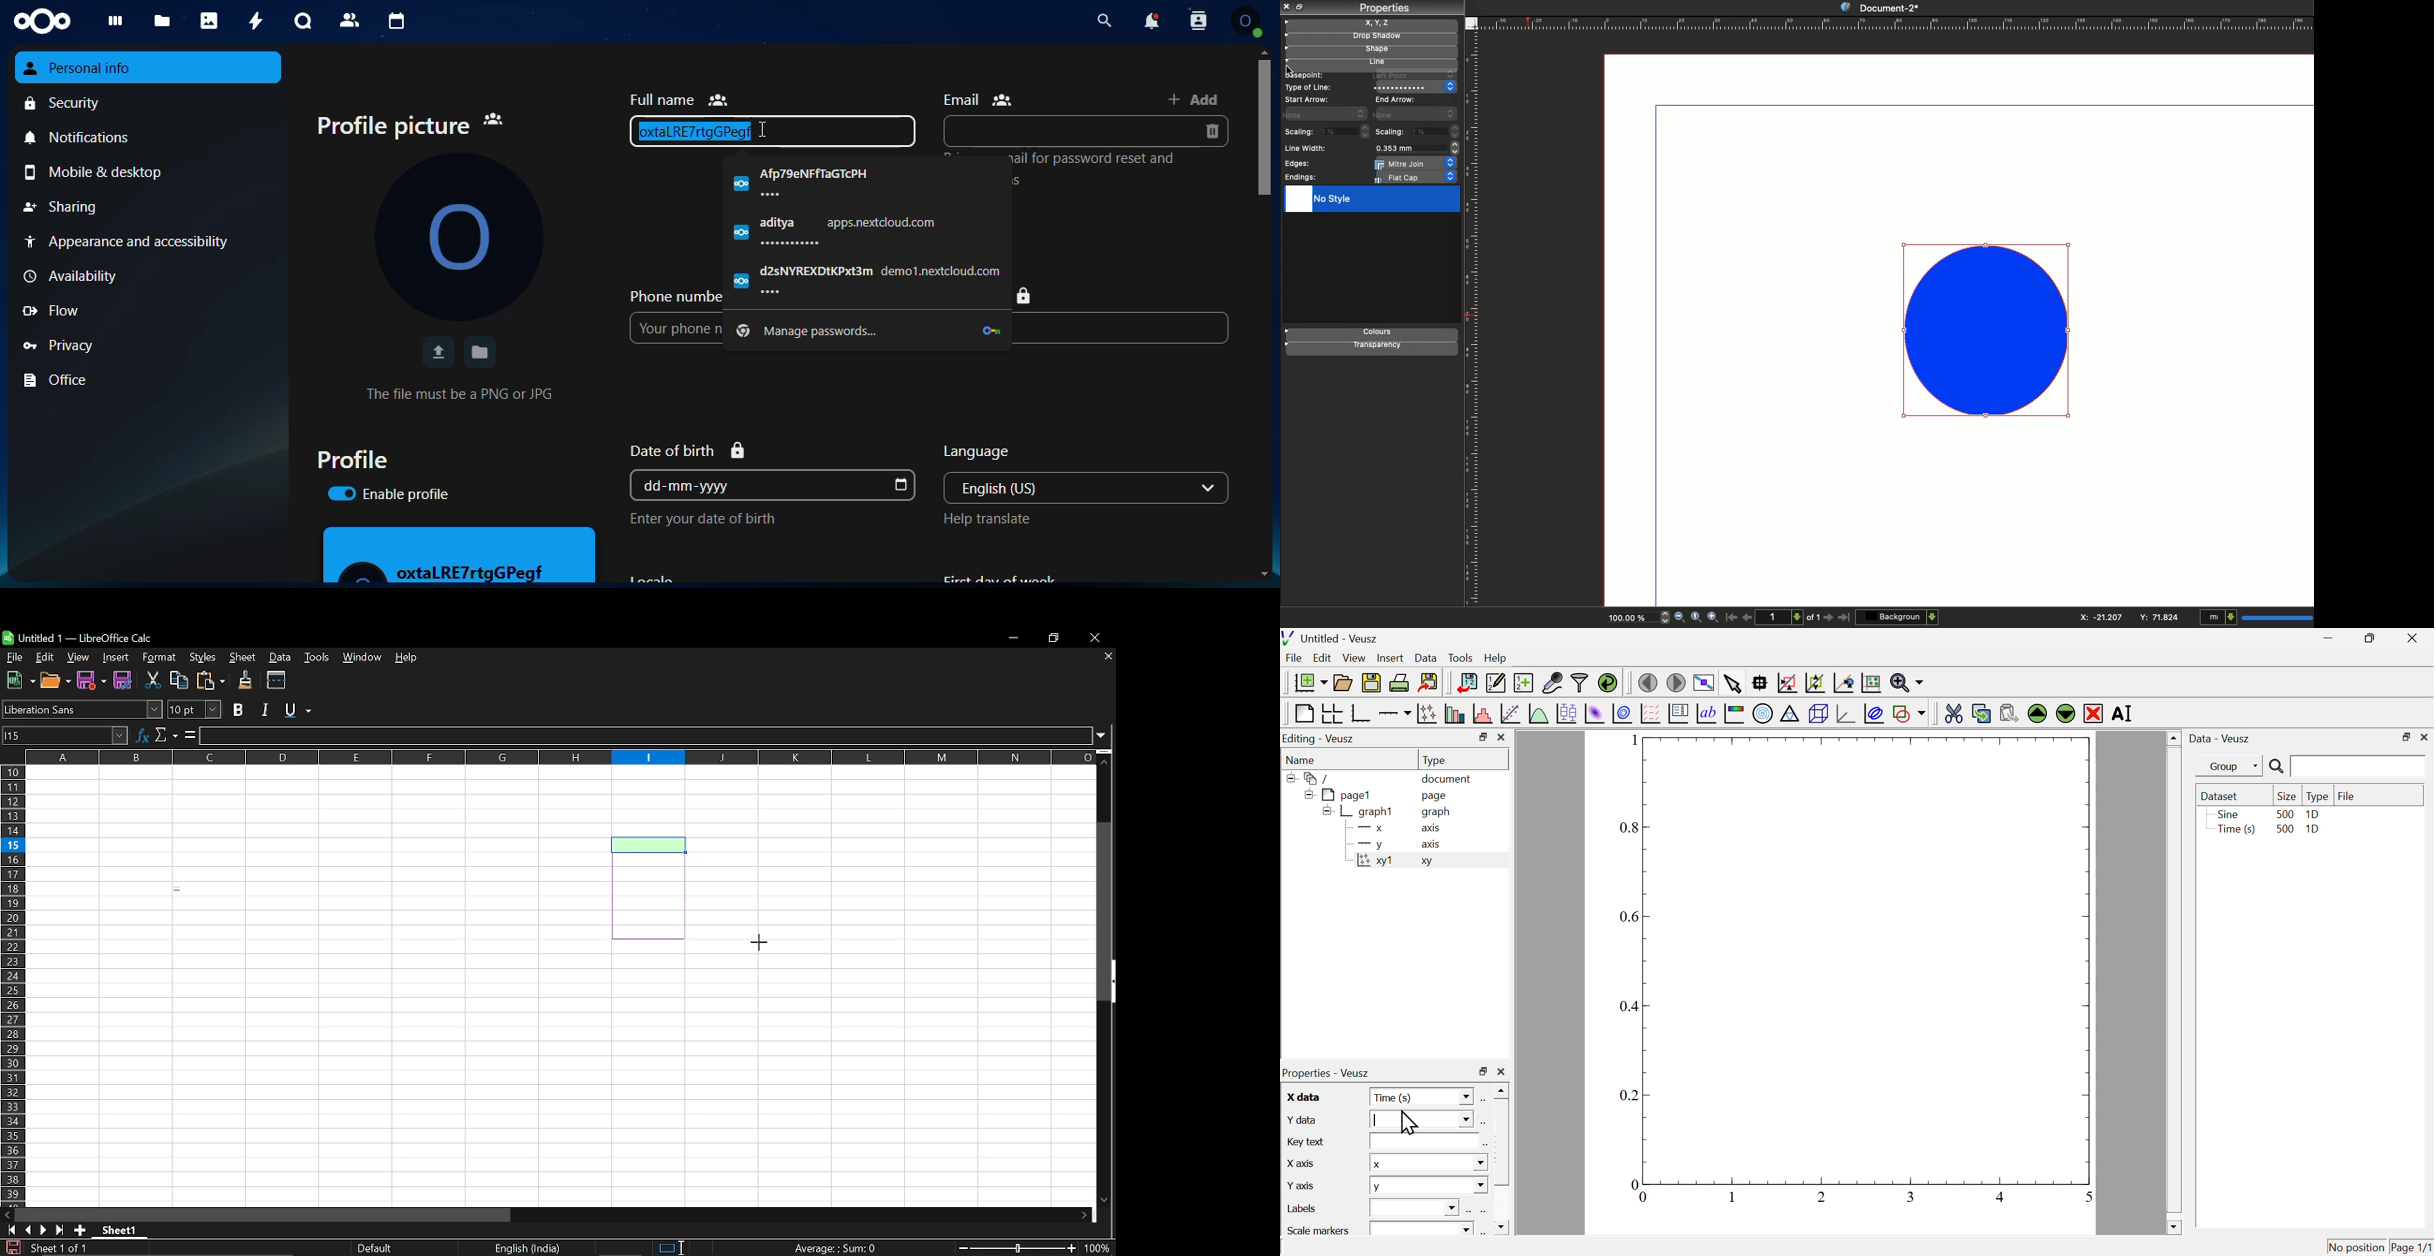 The image size is (2436, 1260). I want to click on profile, so click(1245, 21).